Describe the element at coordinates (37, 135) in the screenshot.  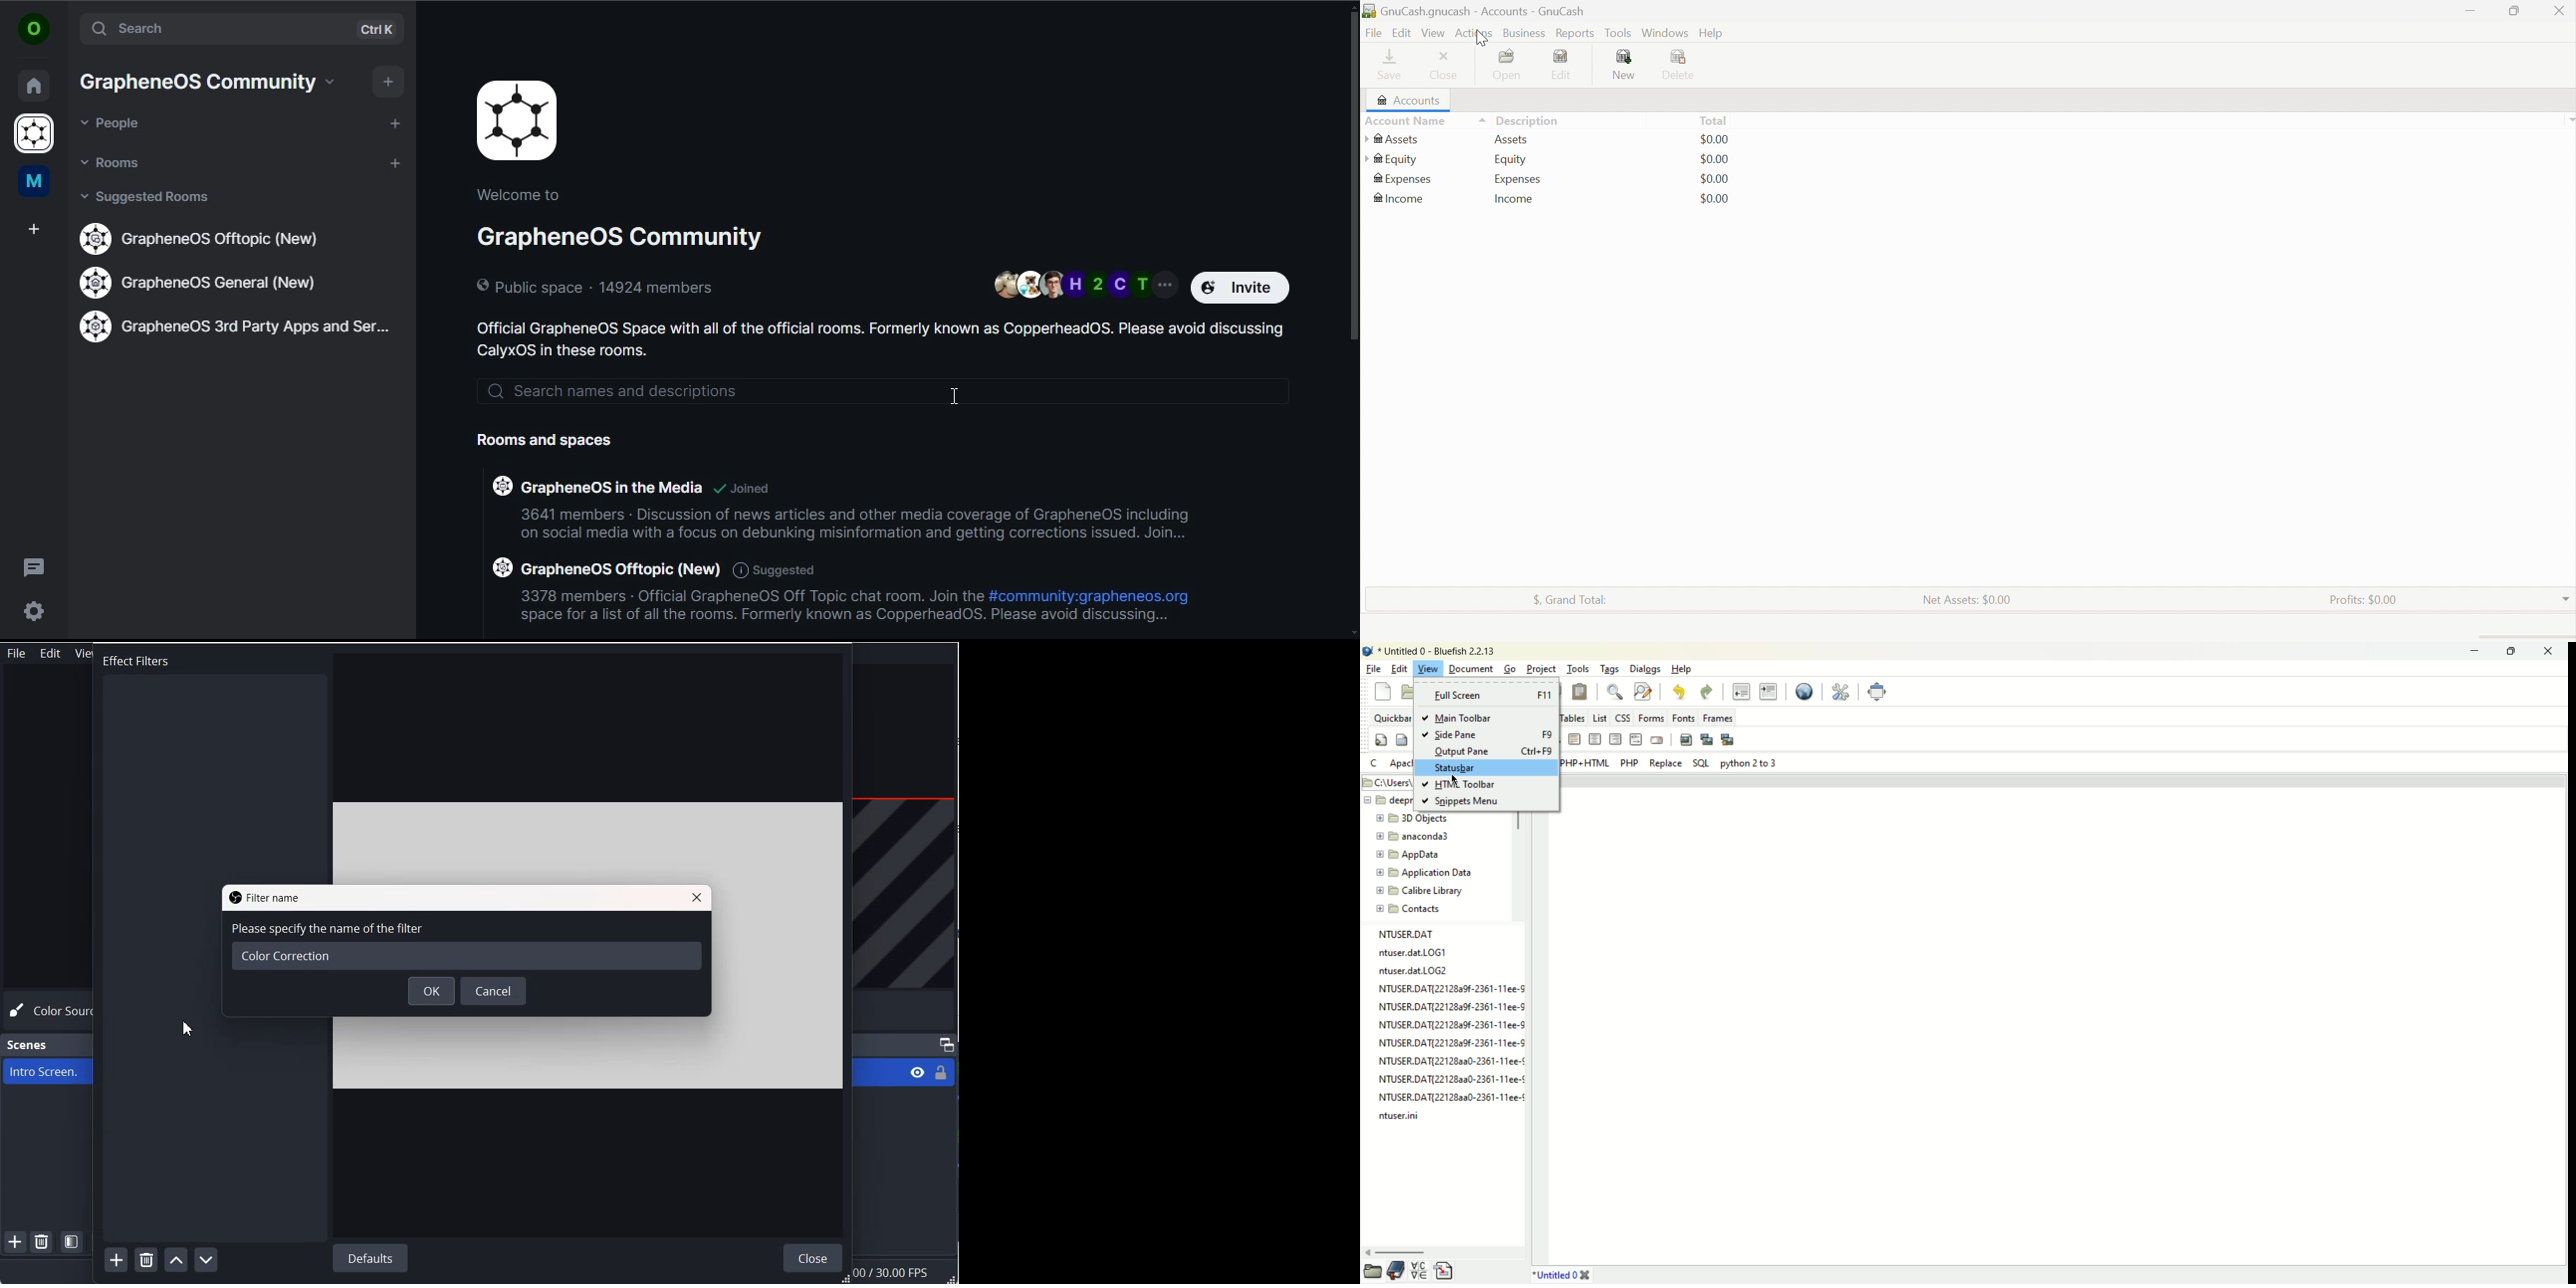
I see `grapheneOS` at that location.